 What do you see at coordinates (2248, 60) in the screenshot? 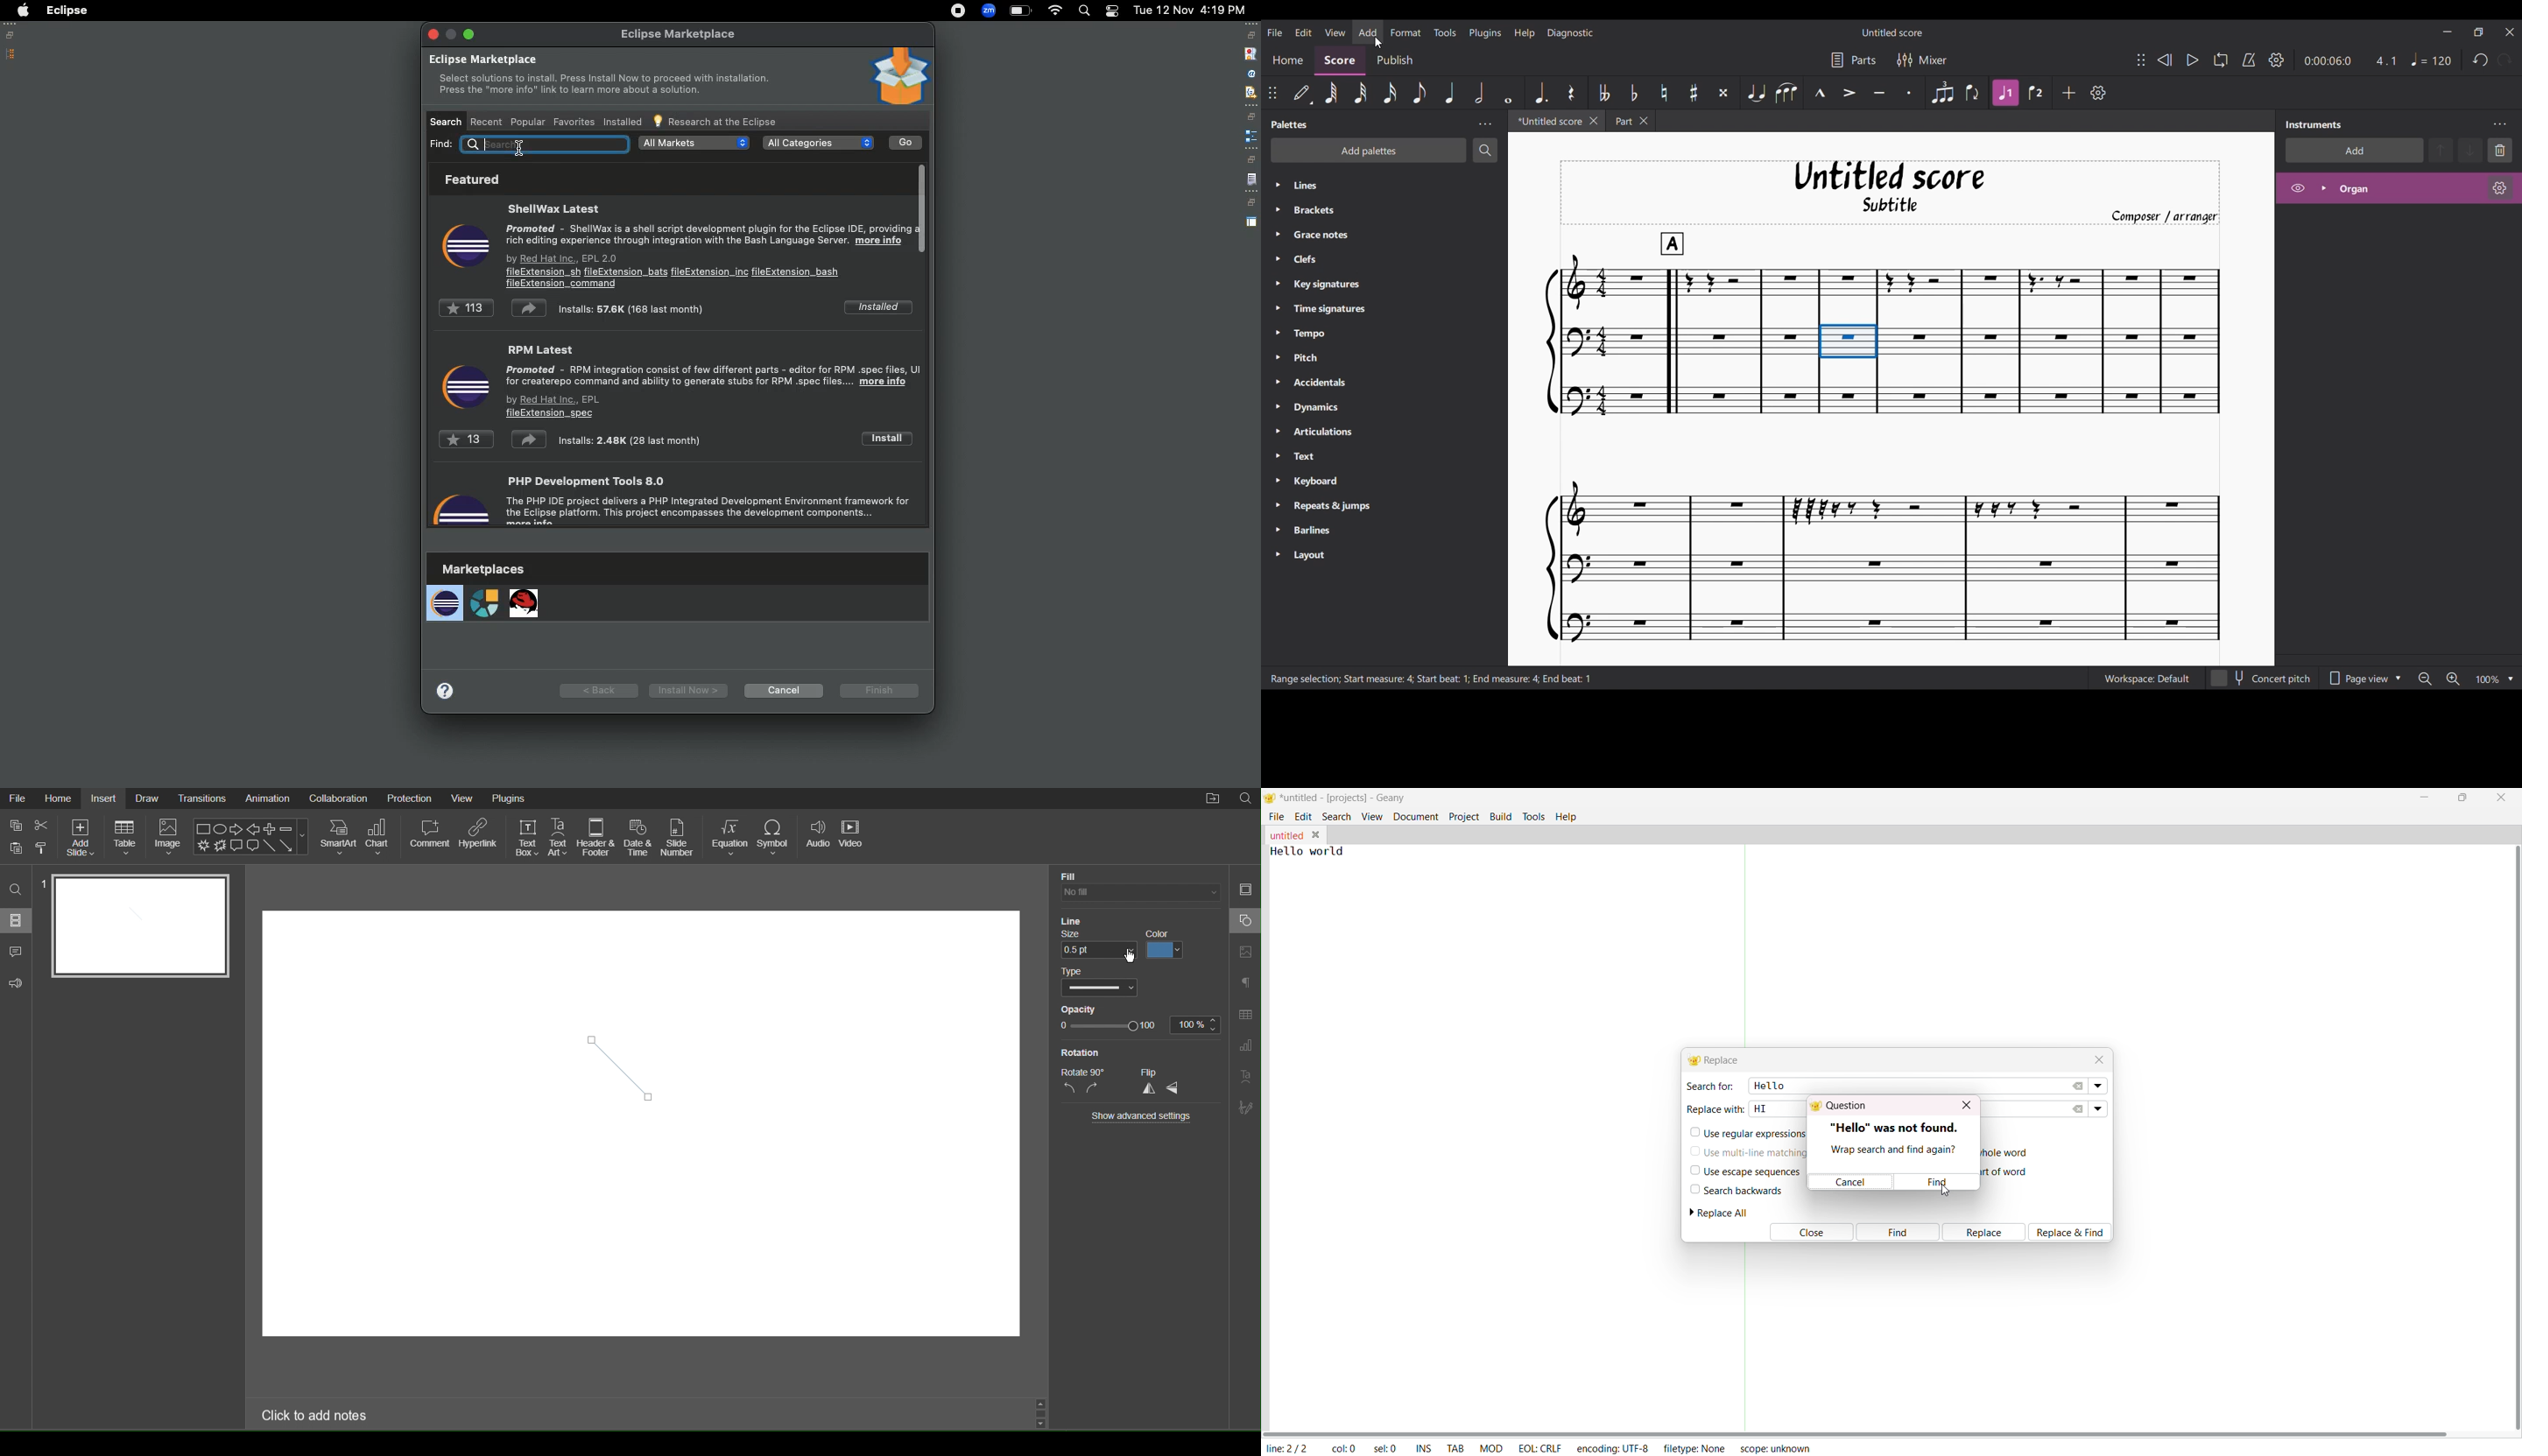
I see `Metronome` at bounding box center [2248, 60].